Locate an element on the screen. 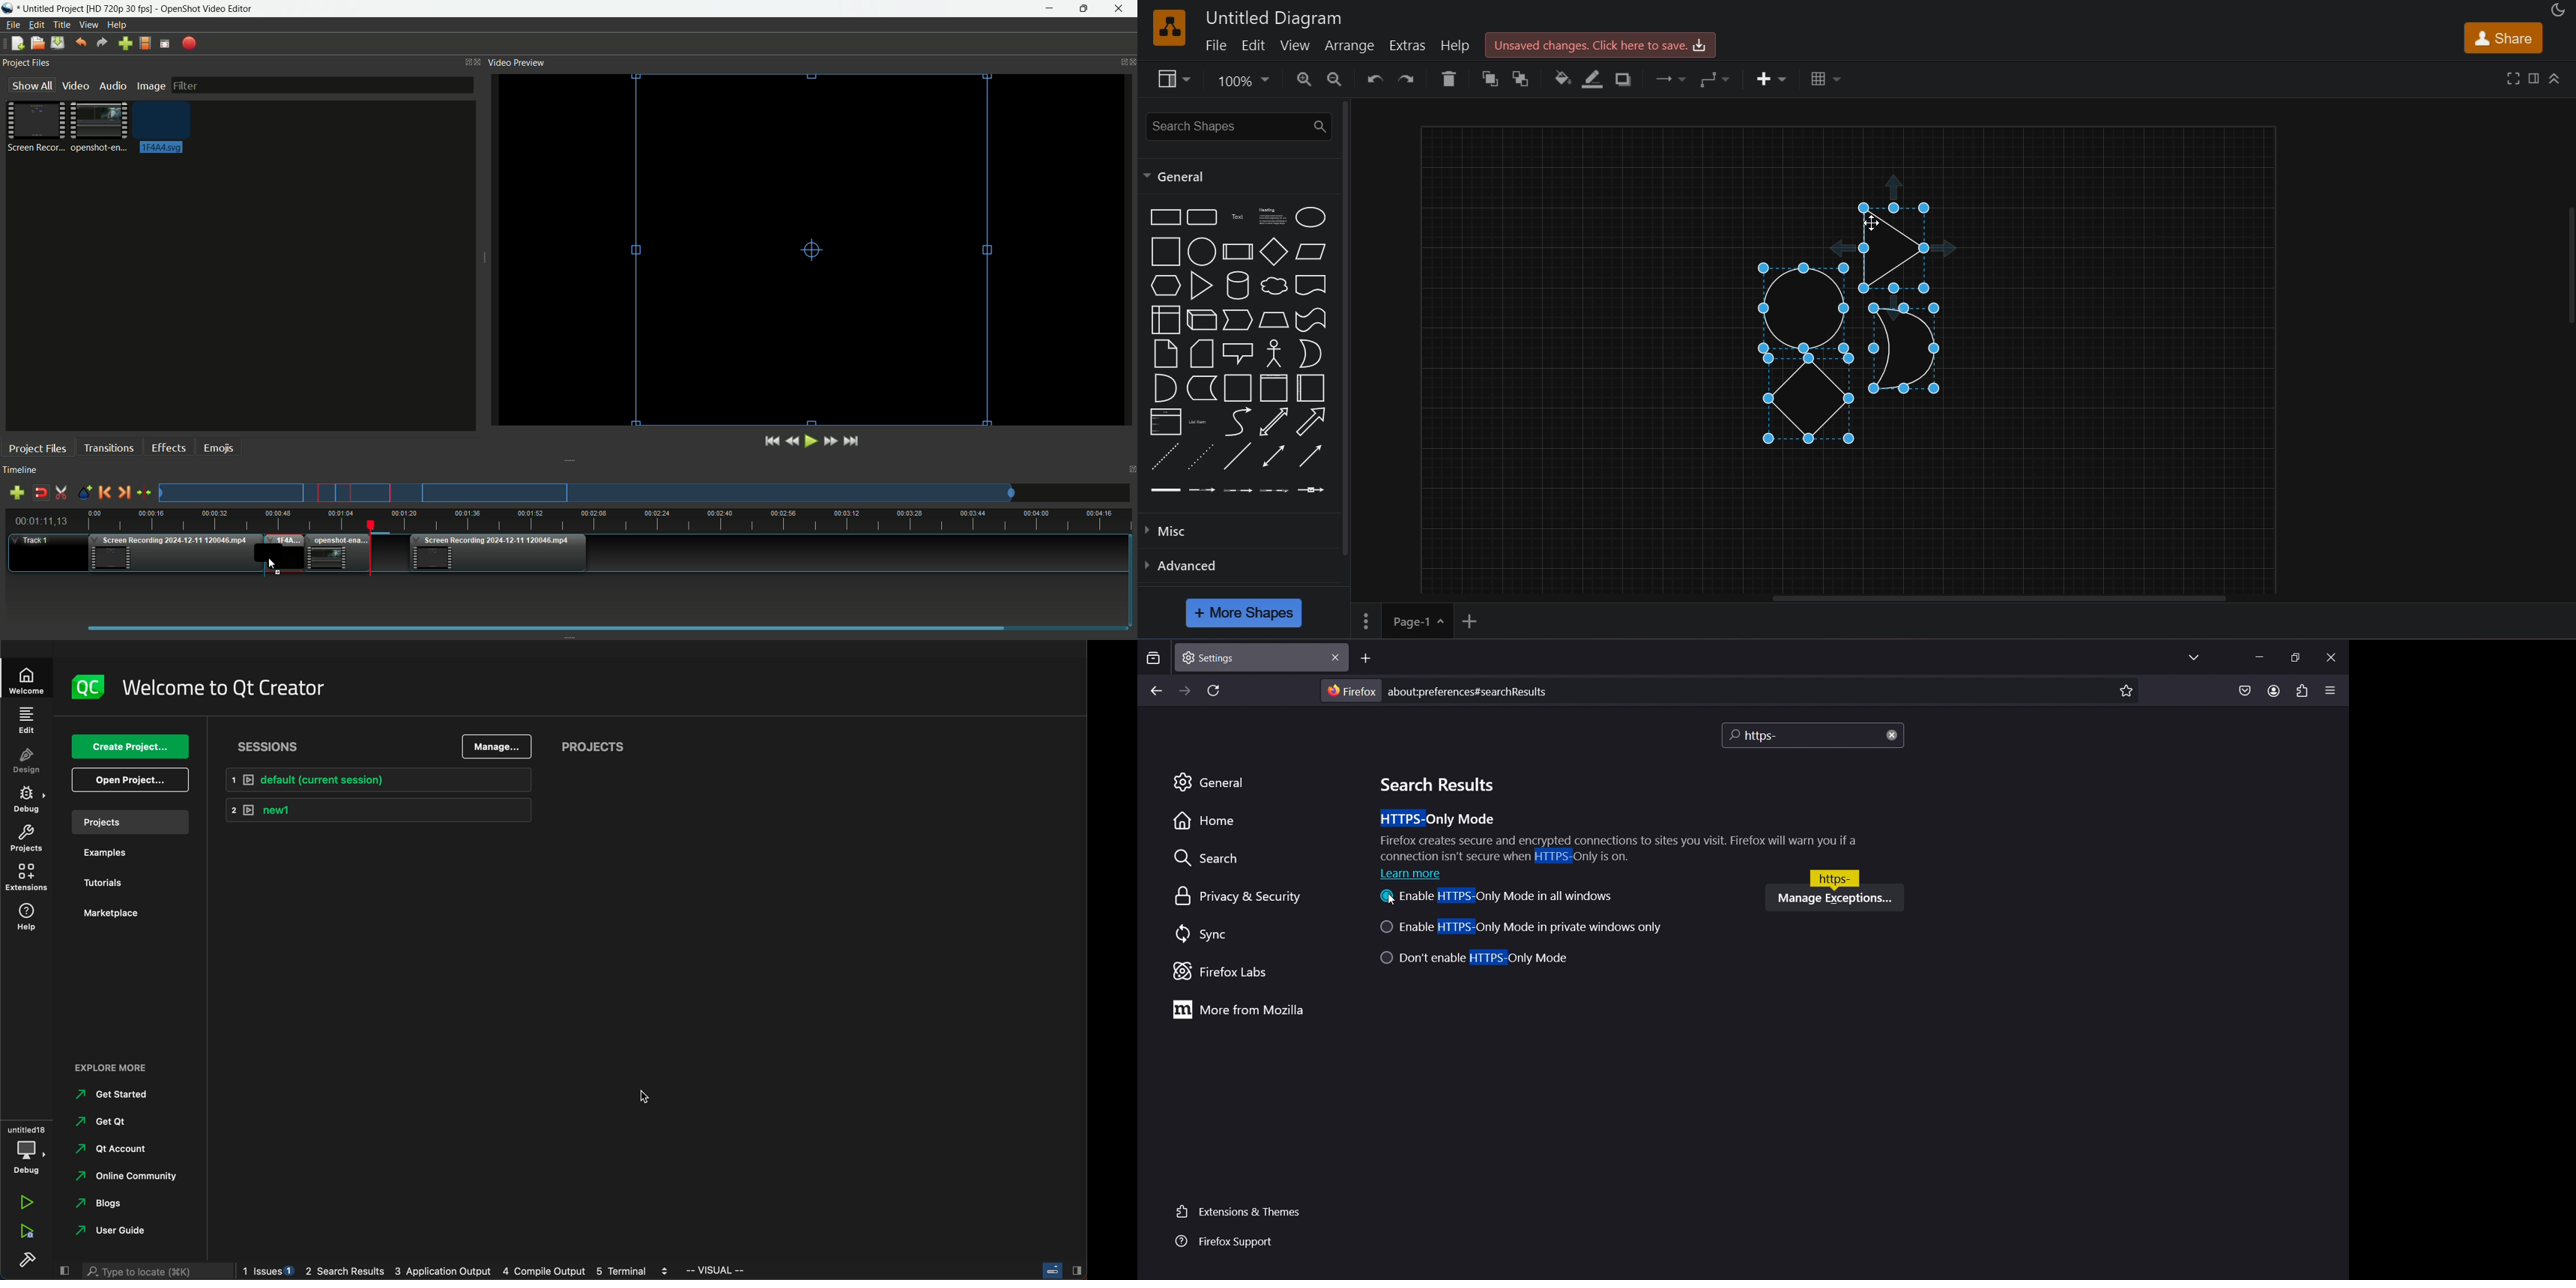  Project file 2 is located at coordinates (97, 126).